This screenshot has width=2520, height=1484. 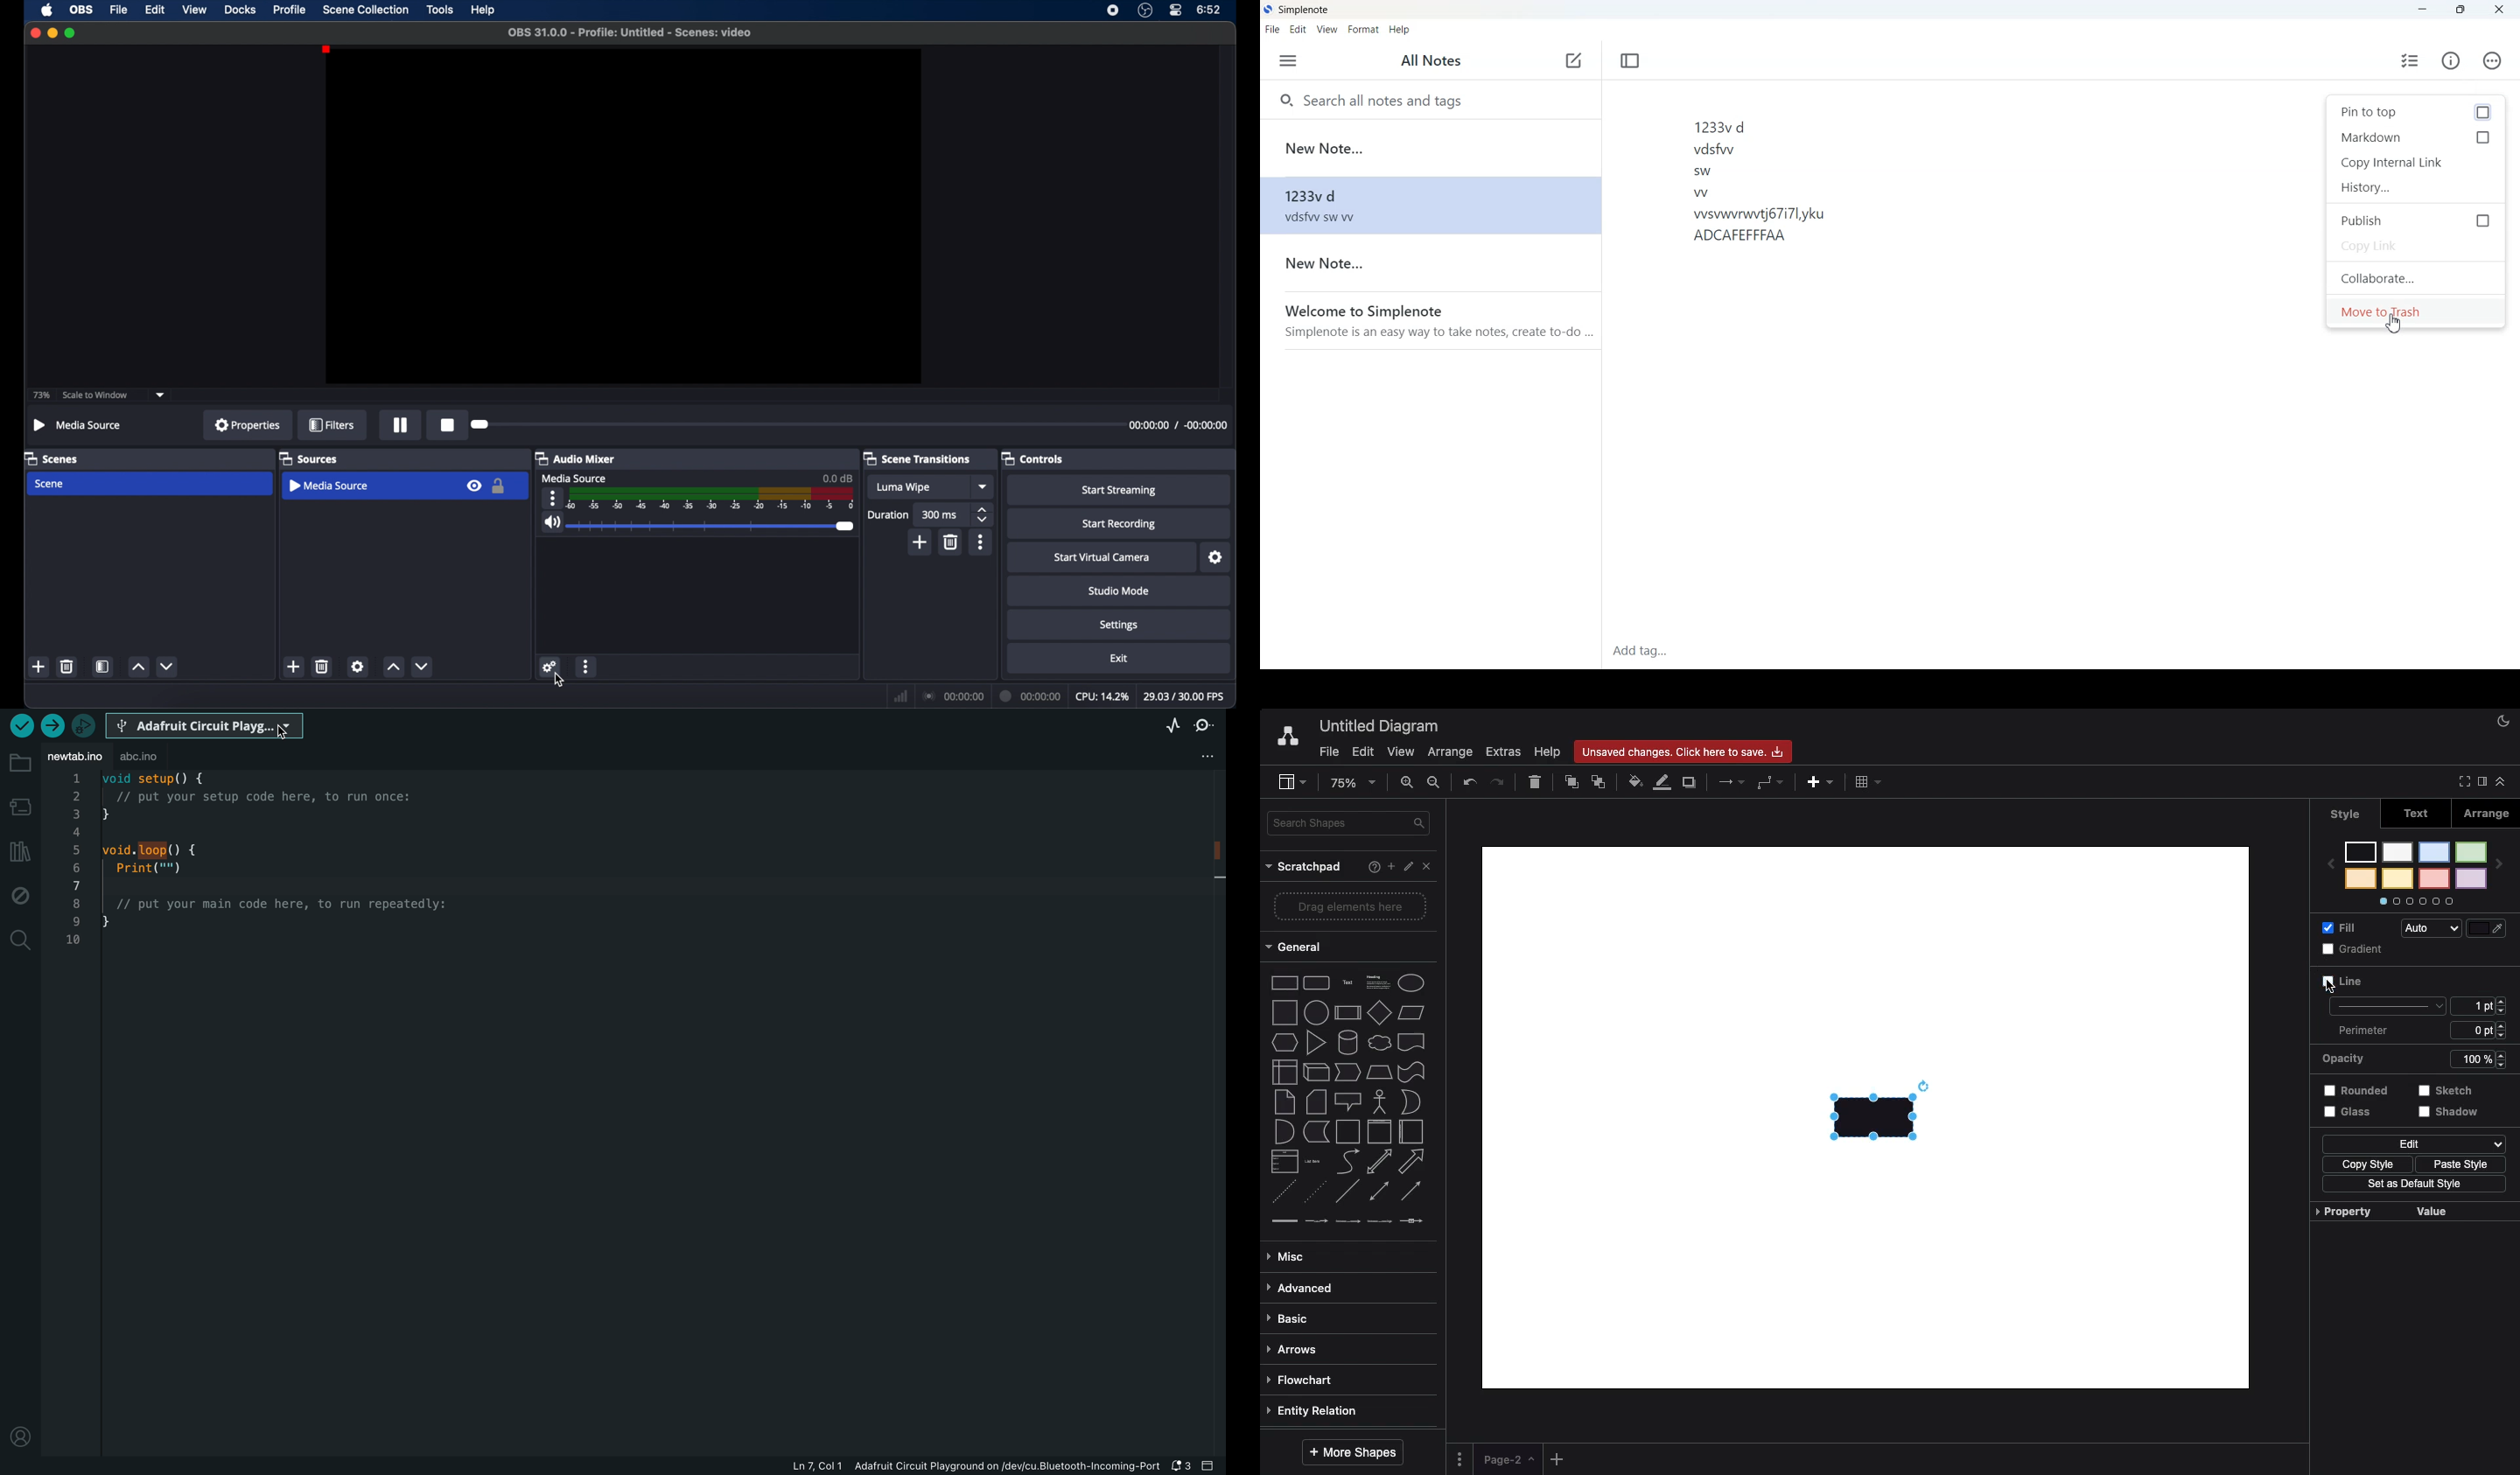 I want to click on Edit, so click(x=1299, y=30).